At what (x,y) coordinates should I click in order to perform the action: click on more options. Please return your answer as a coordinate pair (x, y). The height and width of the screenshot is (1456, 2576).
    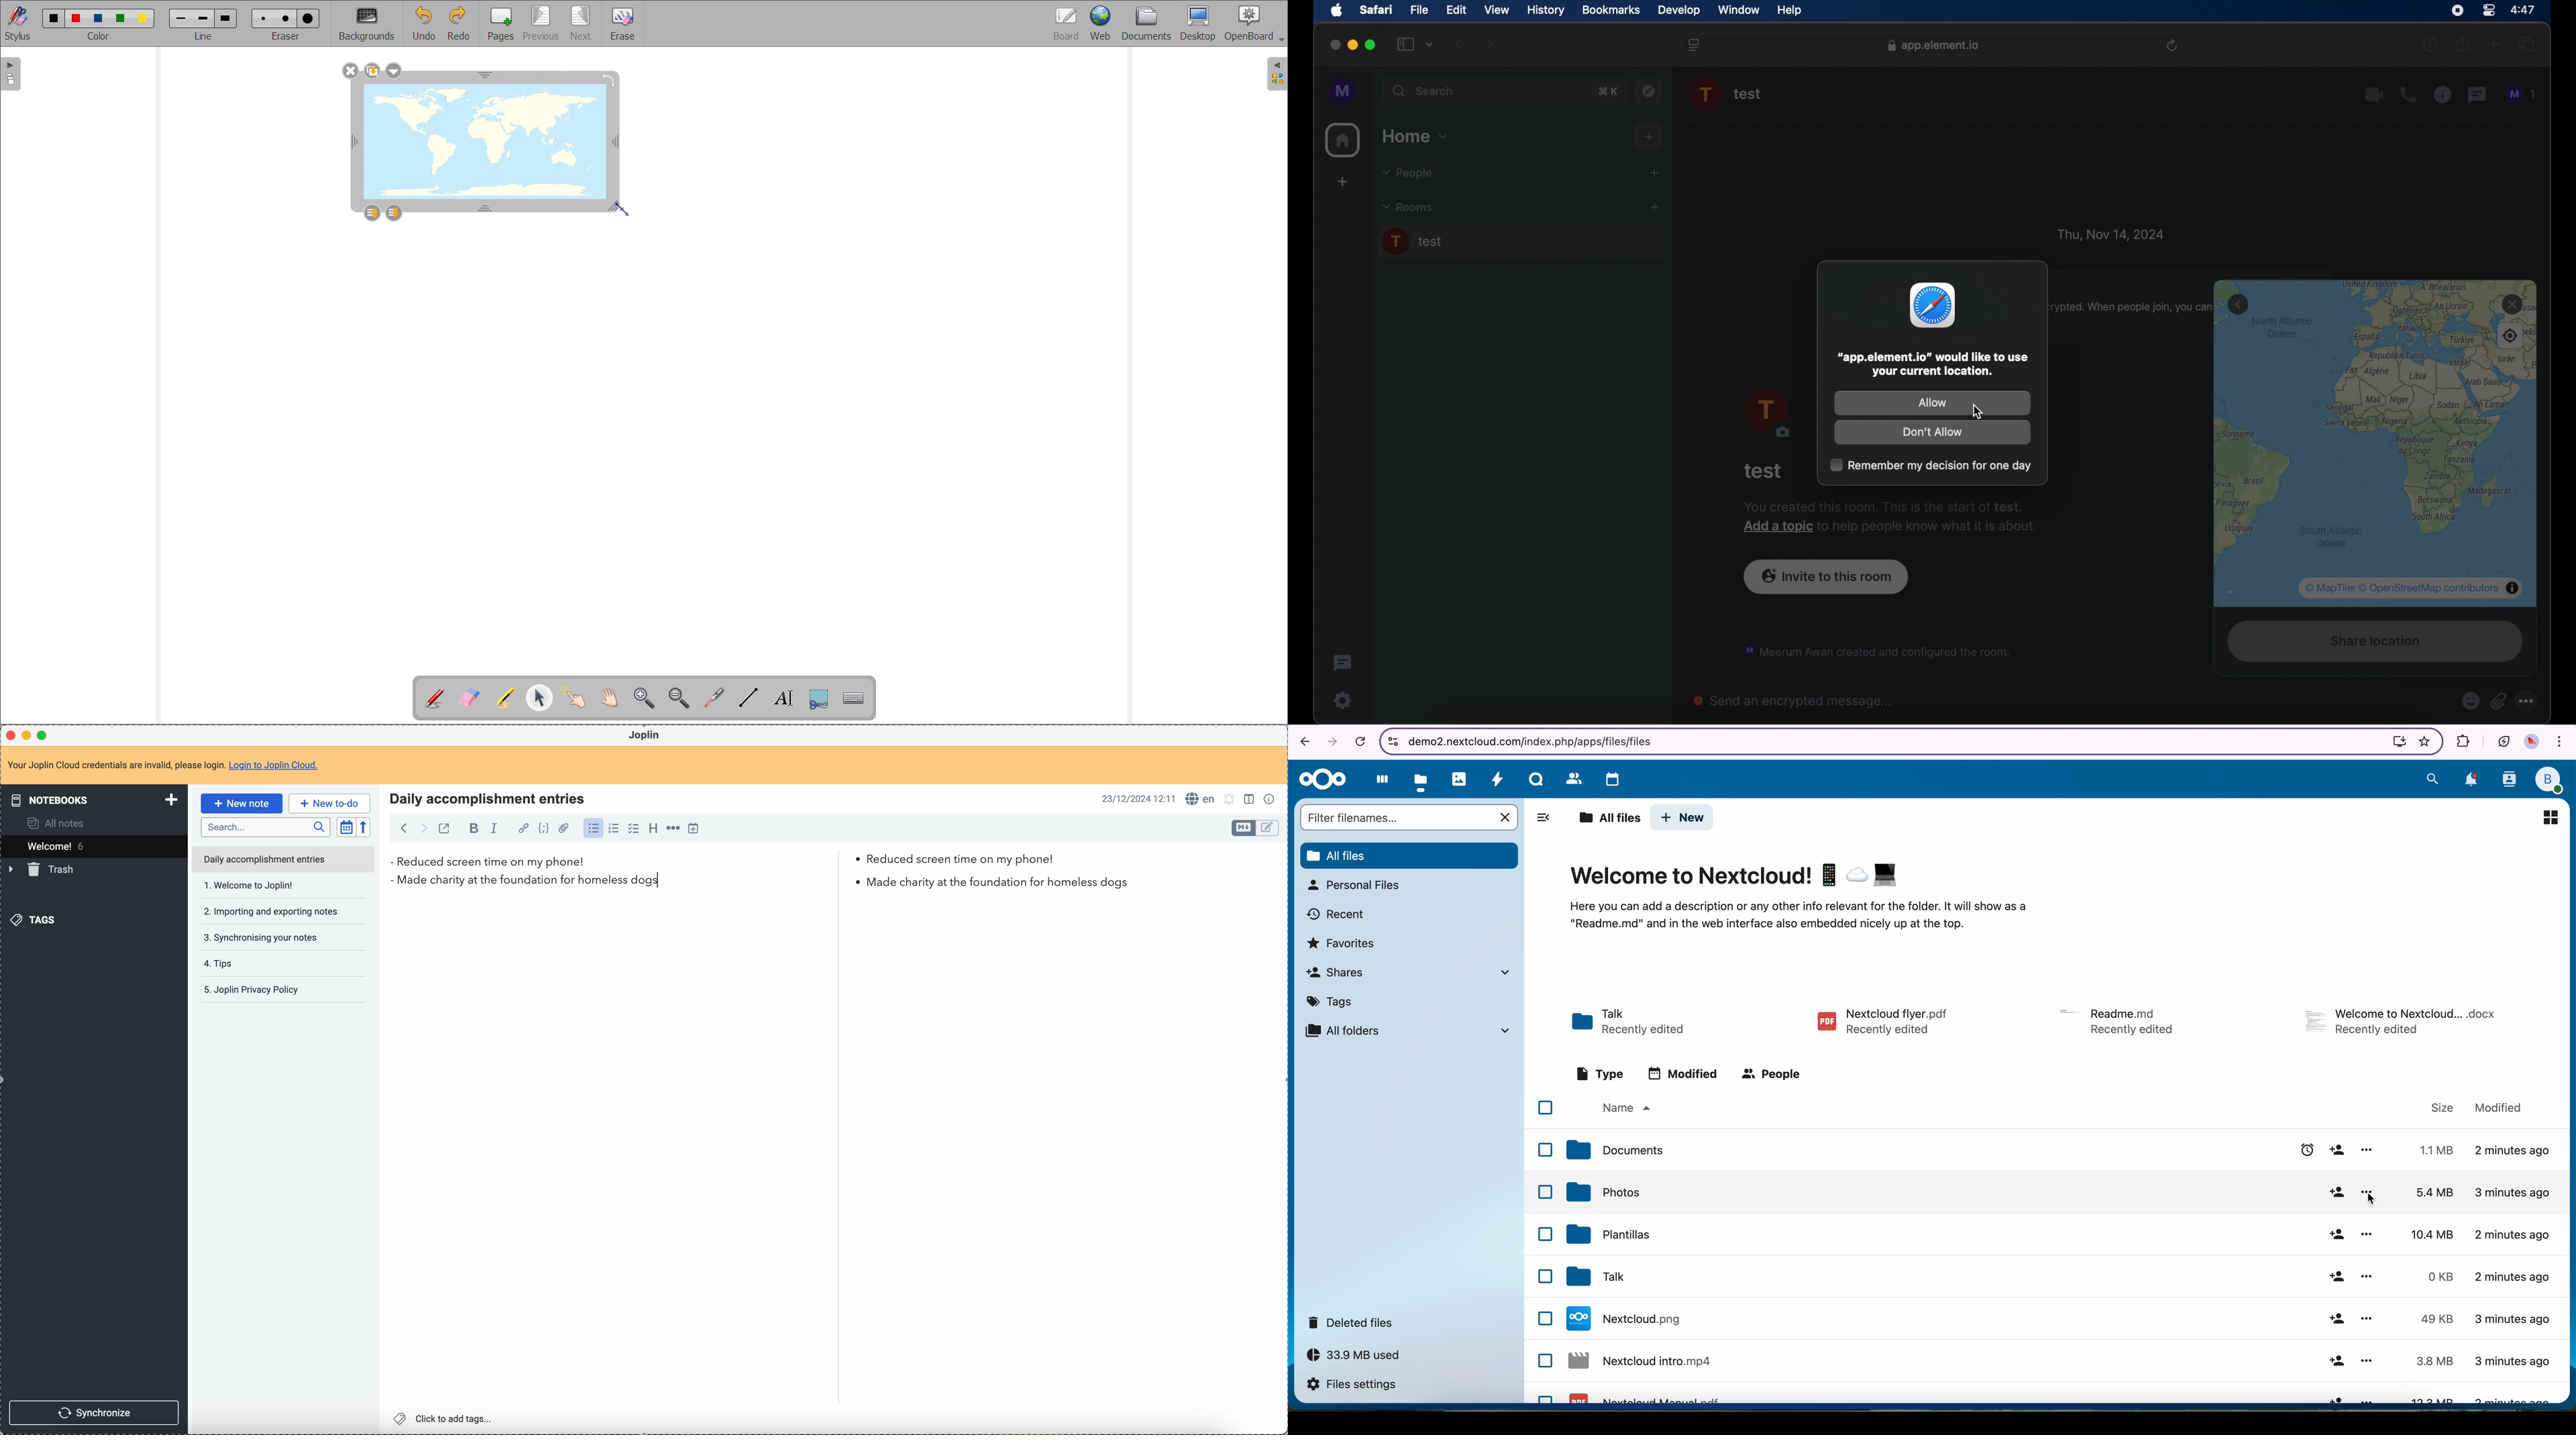
    Looking at the image, I should click on (2368, 1236).